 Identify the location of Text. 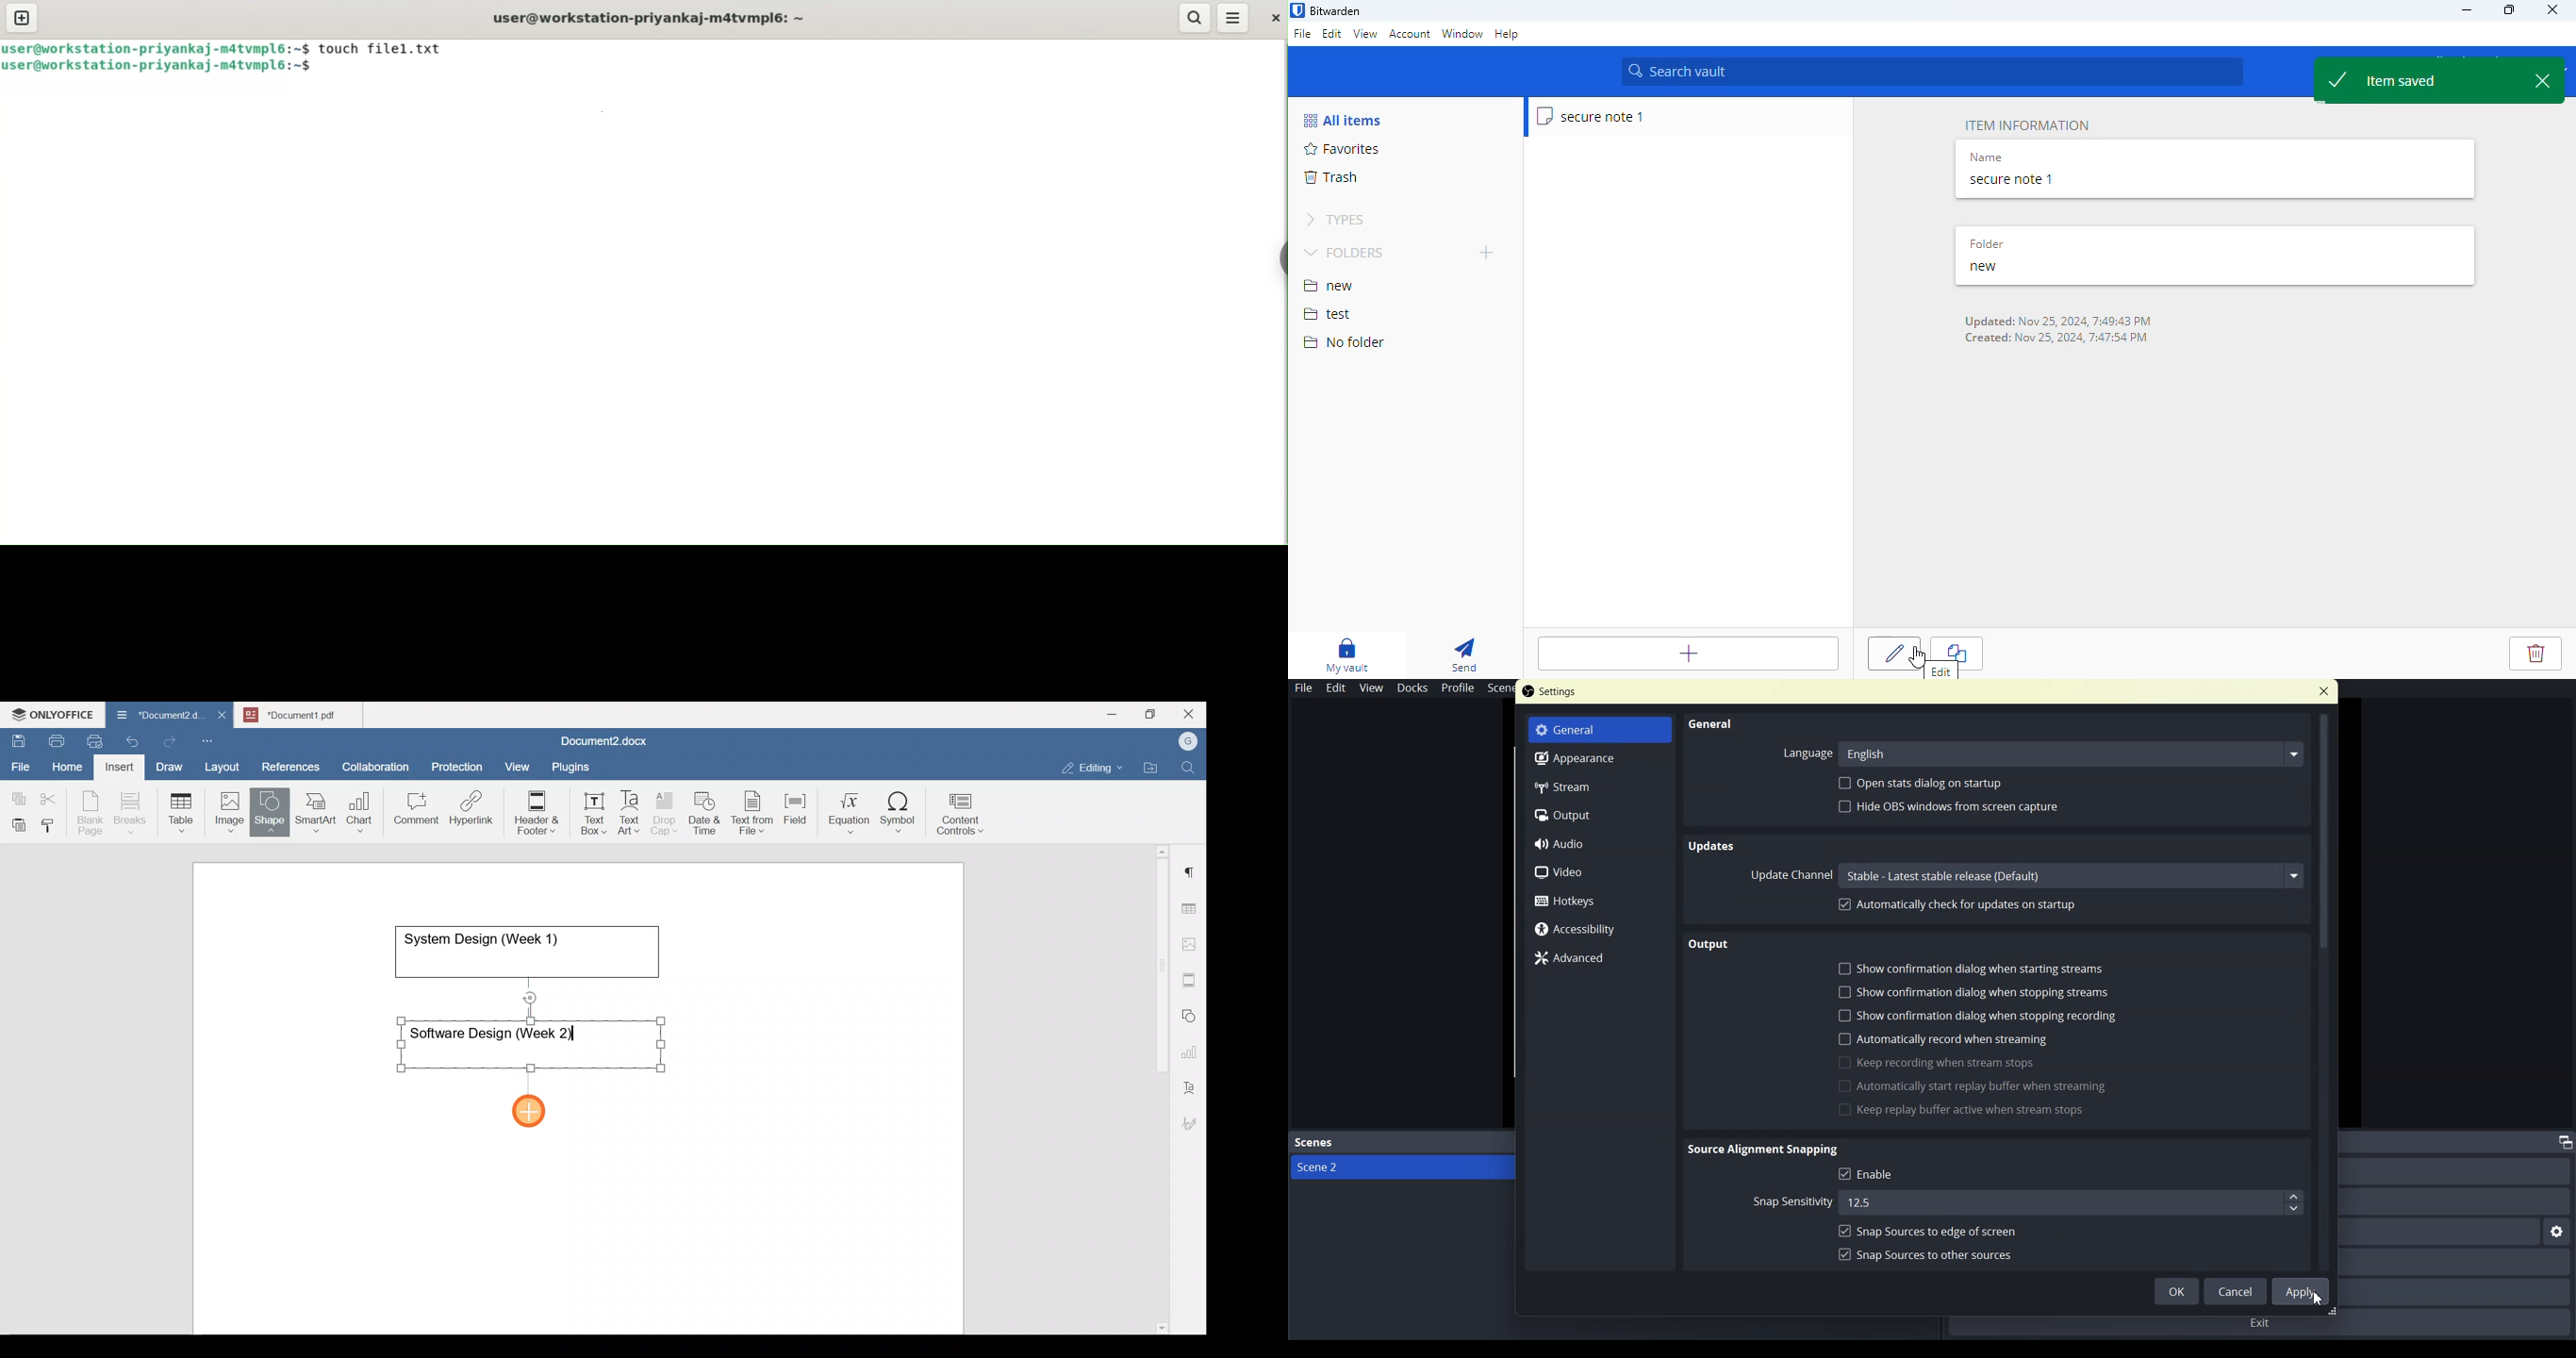
(1314, 1143).